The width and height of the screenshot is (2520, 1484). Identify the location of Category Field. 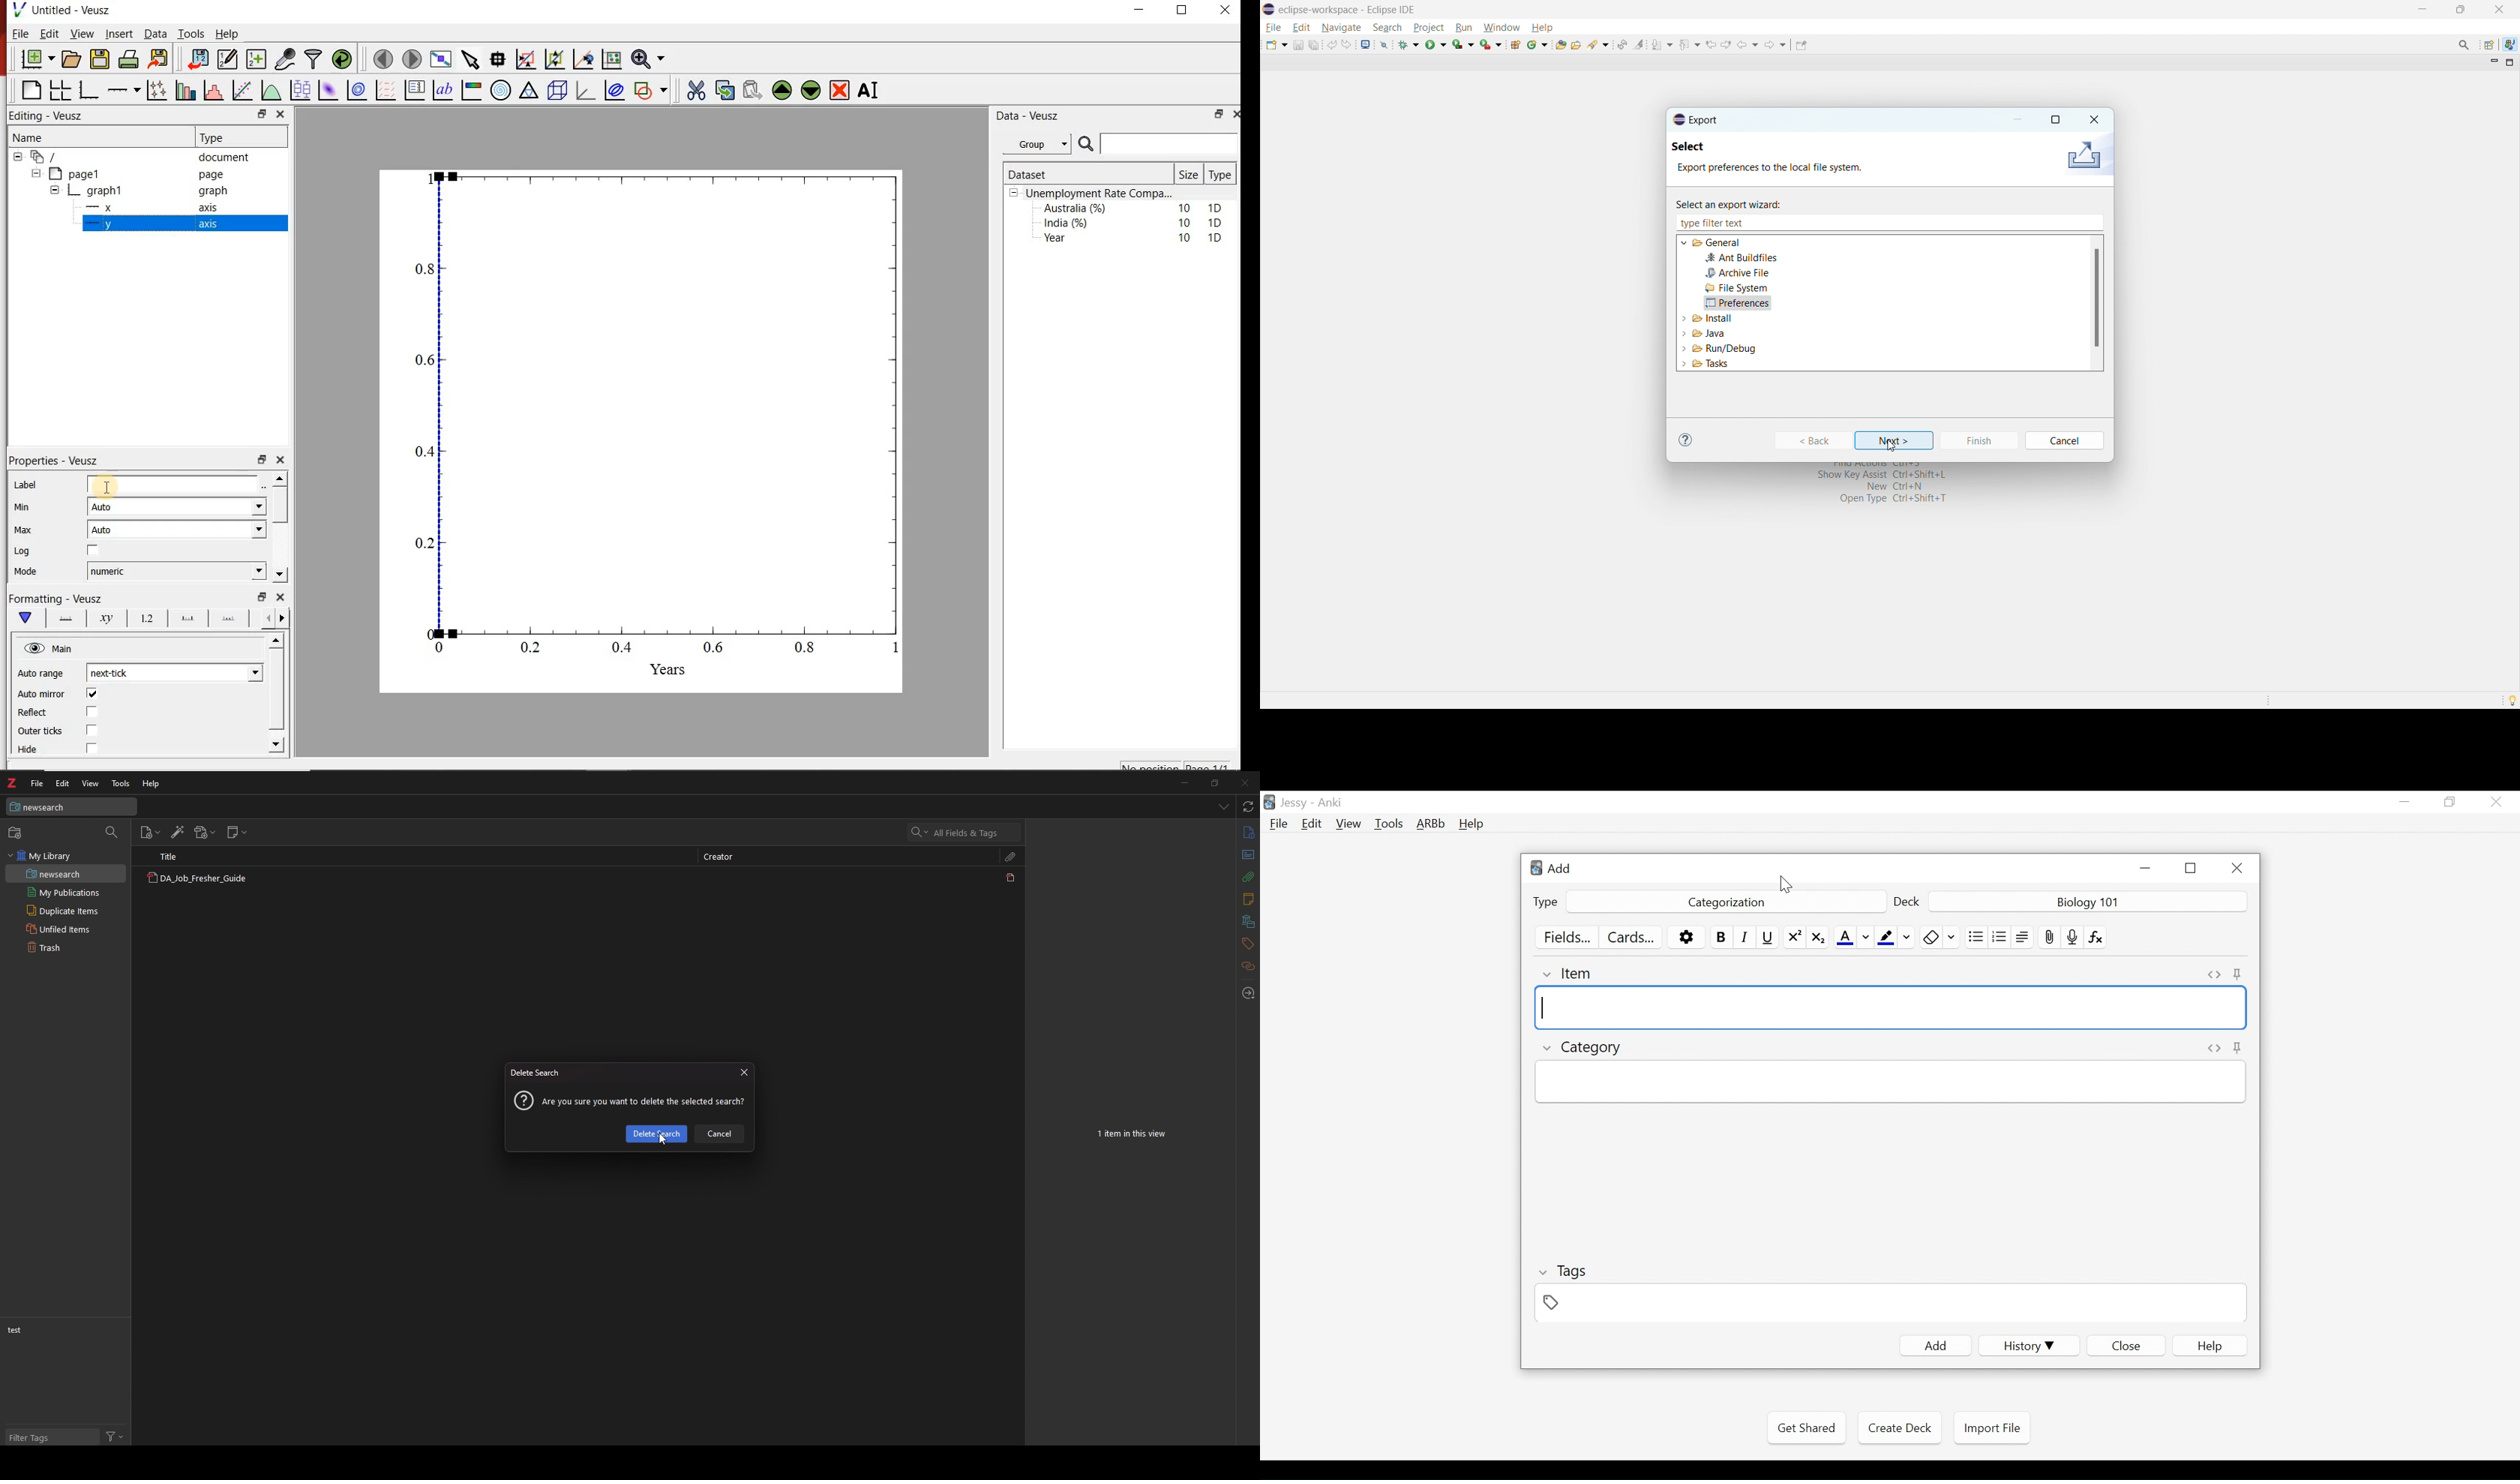
(1889, 1082).